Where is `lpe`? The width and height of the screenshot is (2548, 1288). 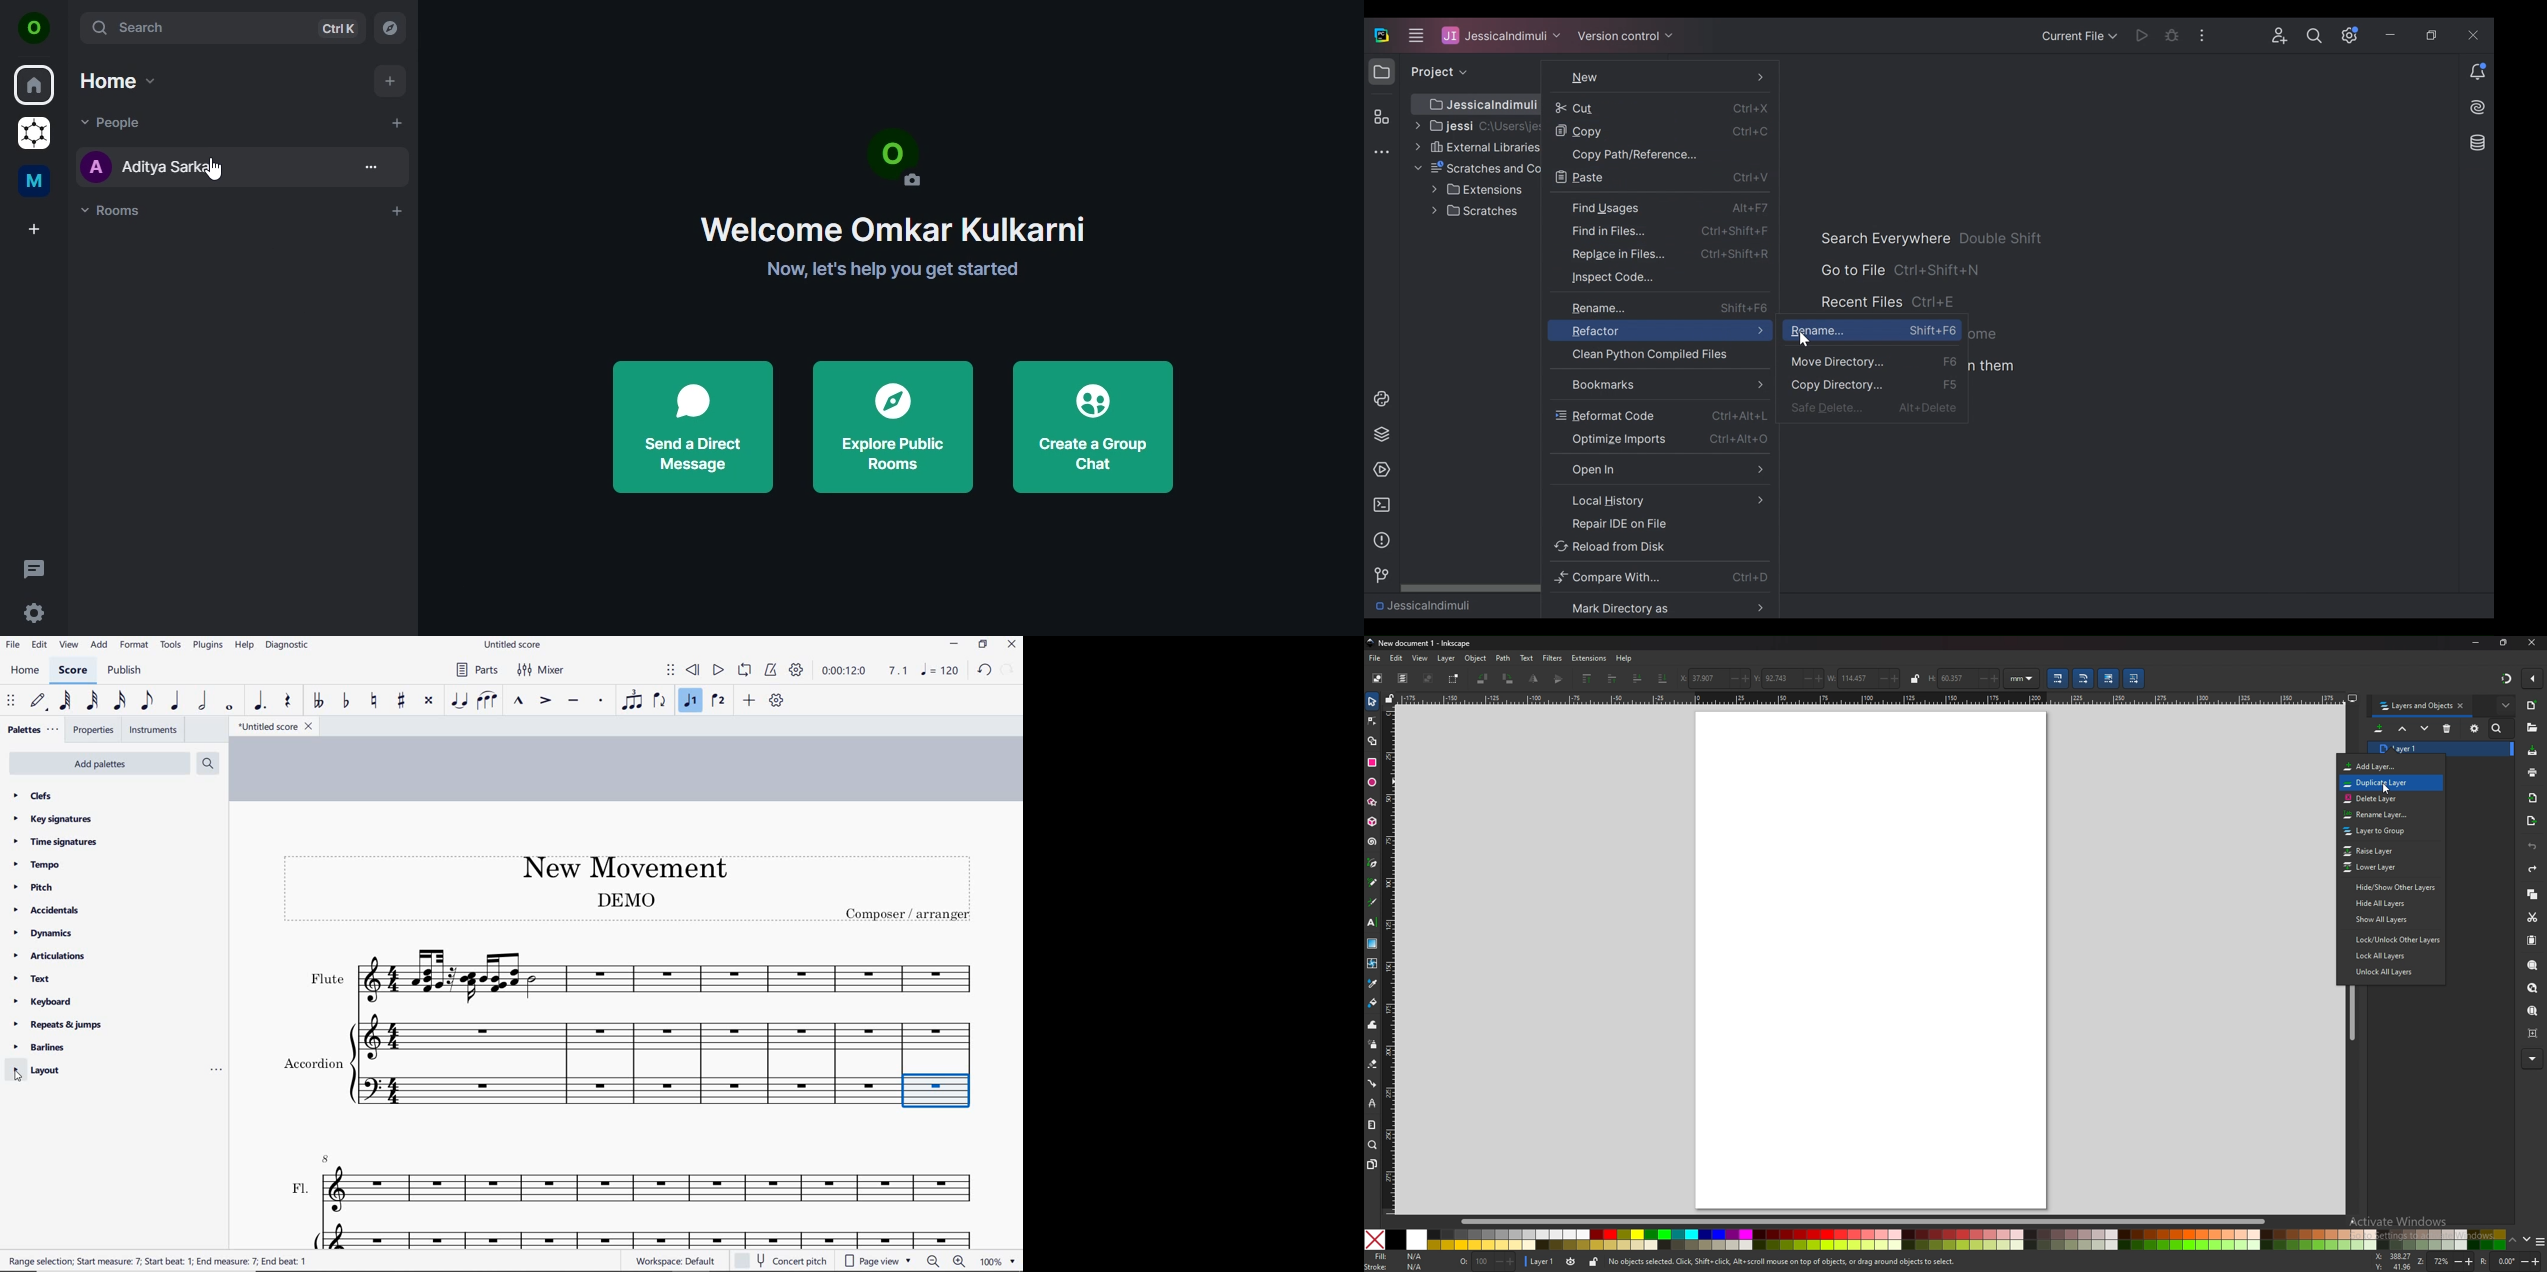 lpe is located at coordinates (1373, 1103).